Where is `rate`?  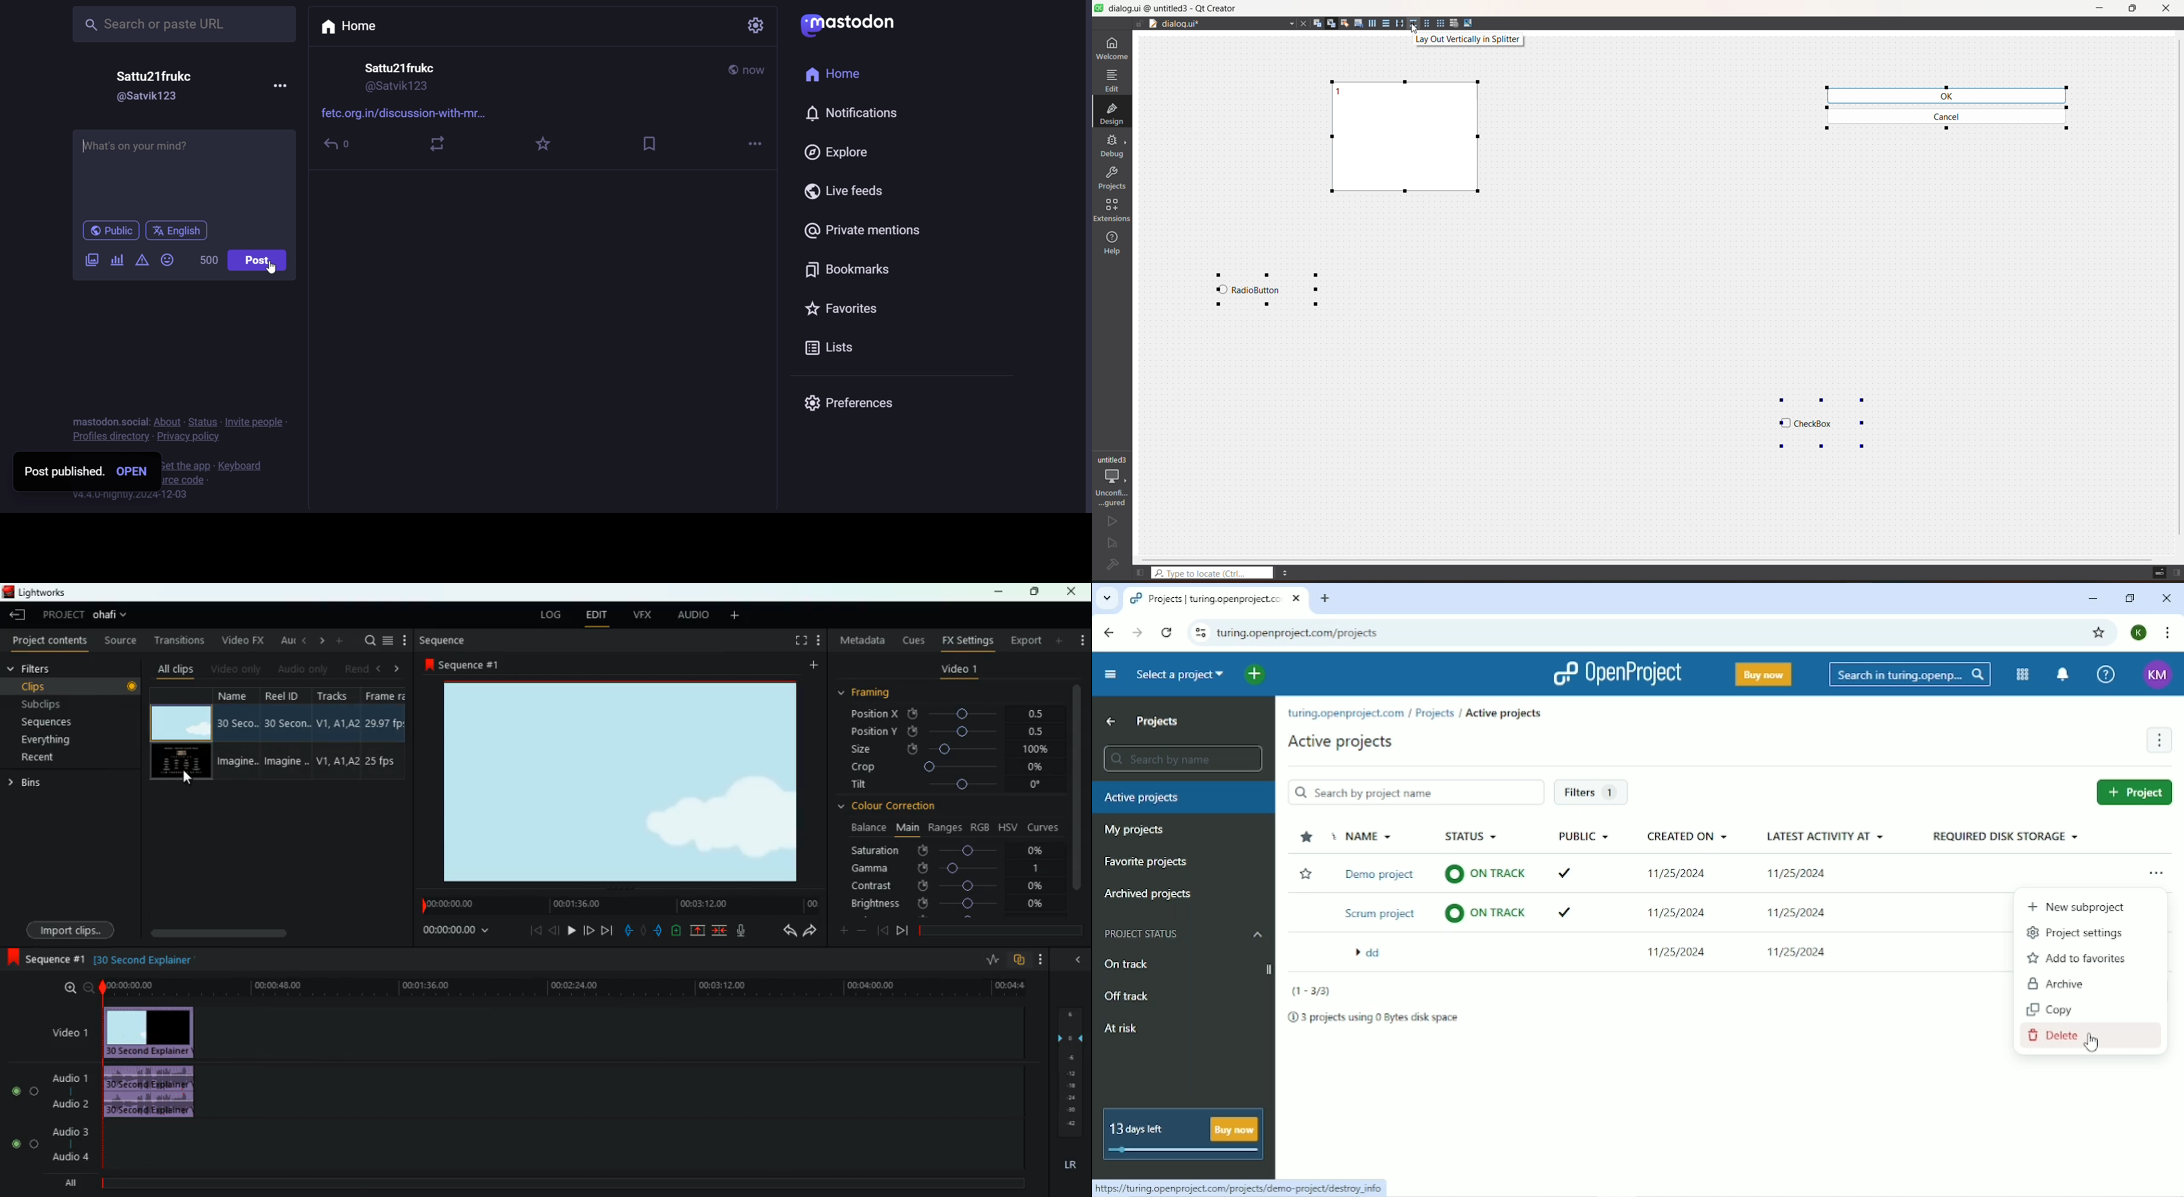
rate is located at coordinates (992, 962).